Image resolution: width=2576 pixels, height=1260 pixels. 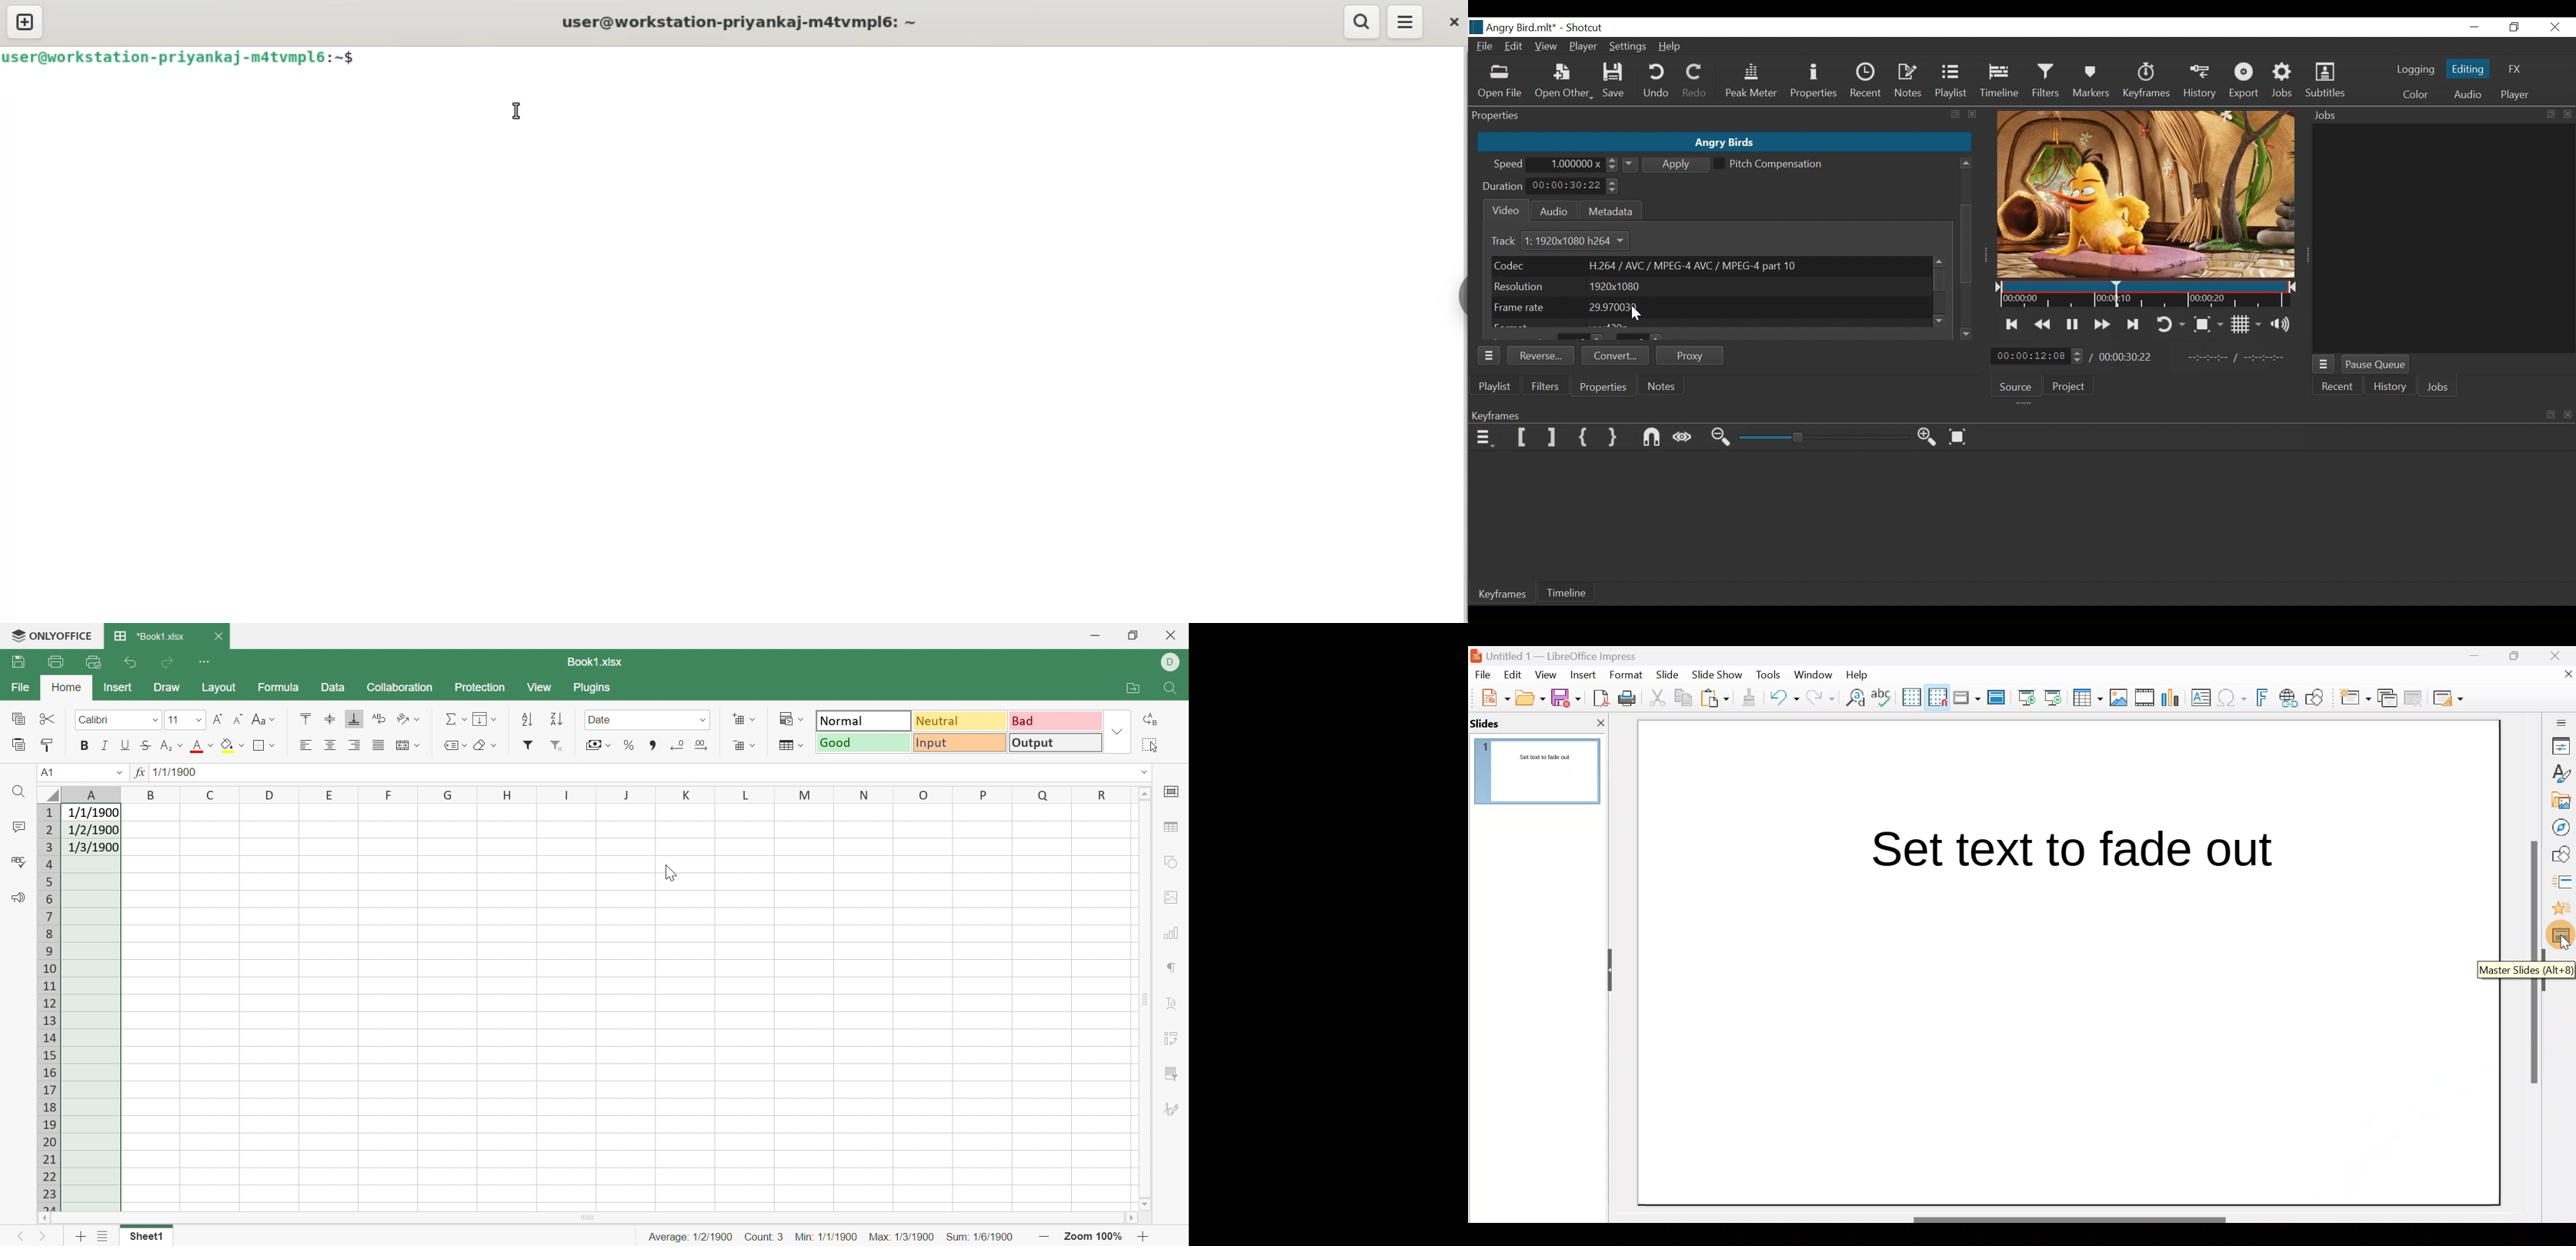 I want to click on Clone formatting, so click(x=1751, y=698).